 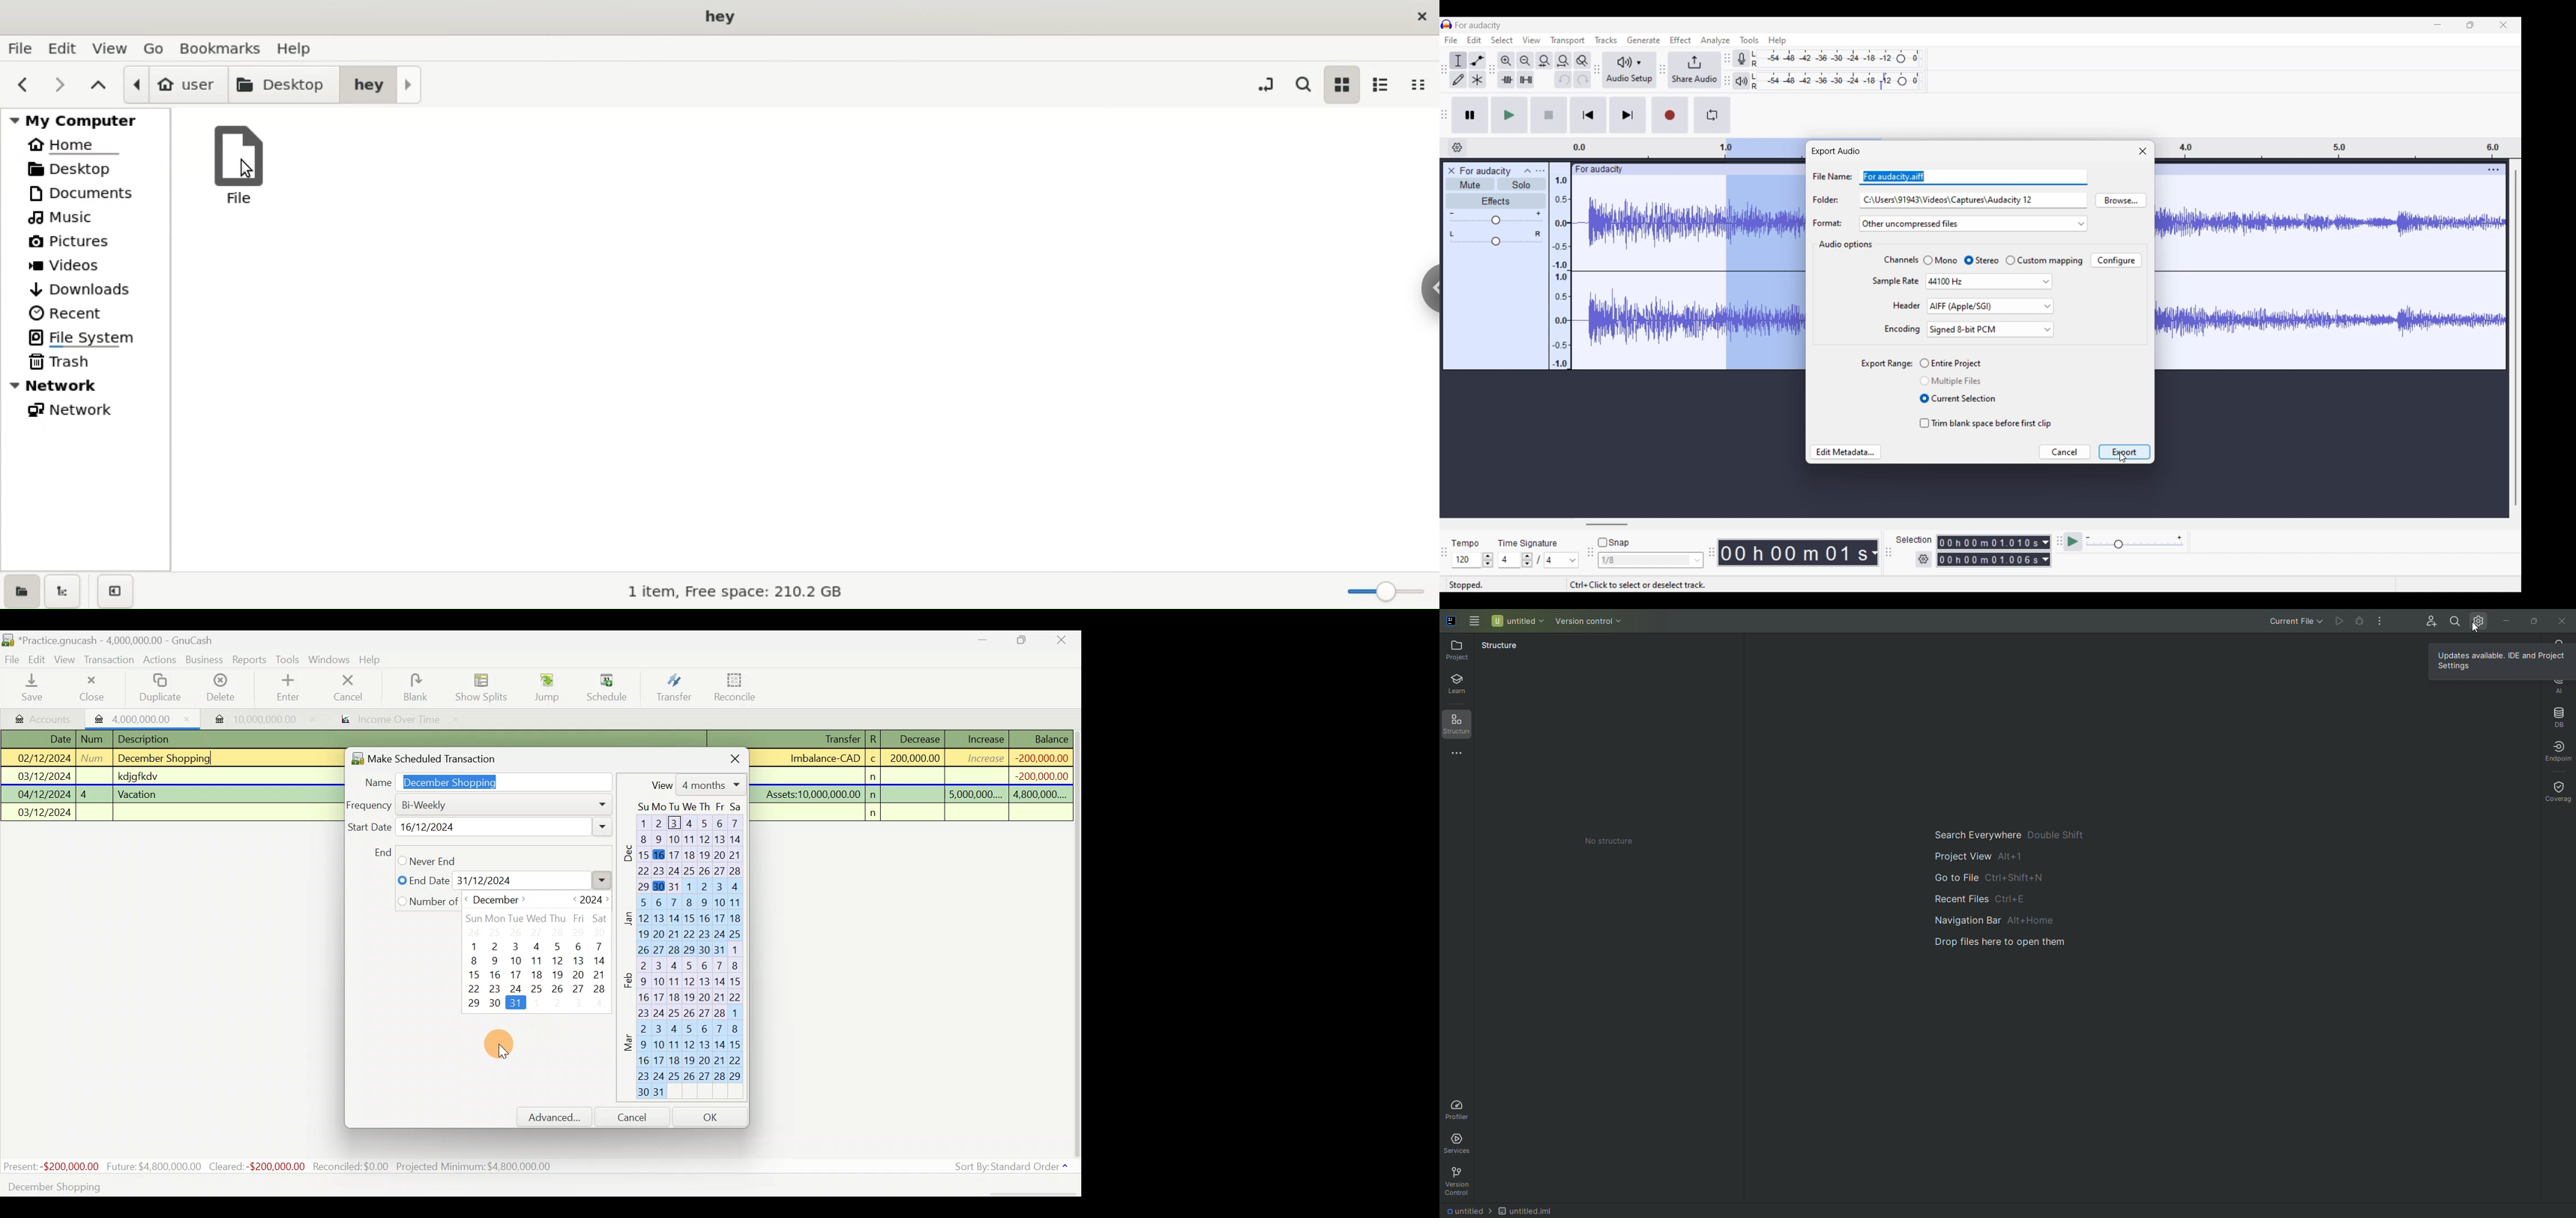 What do you see at coordinates (1495, 218) in the screenshot?
I see `Volume scale` at bounding box center [1495, 218].